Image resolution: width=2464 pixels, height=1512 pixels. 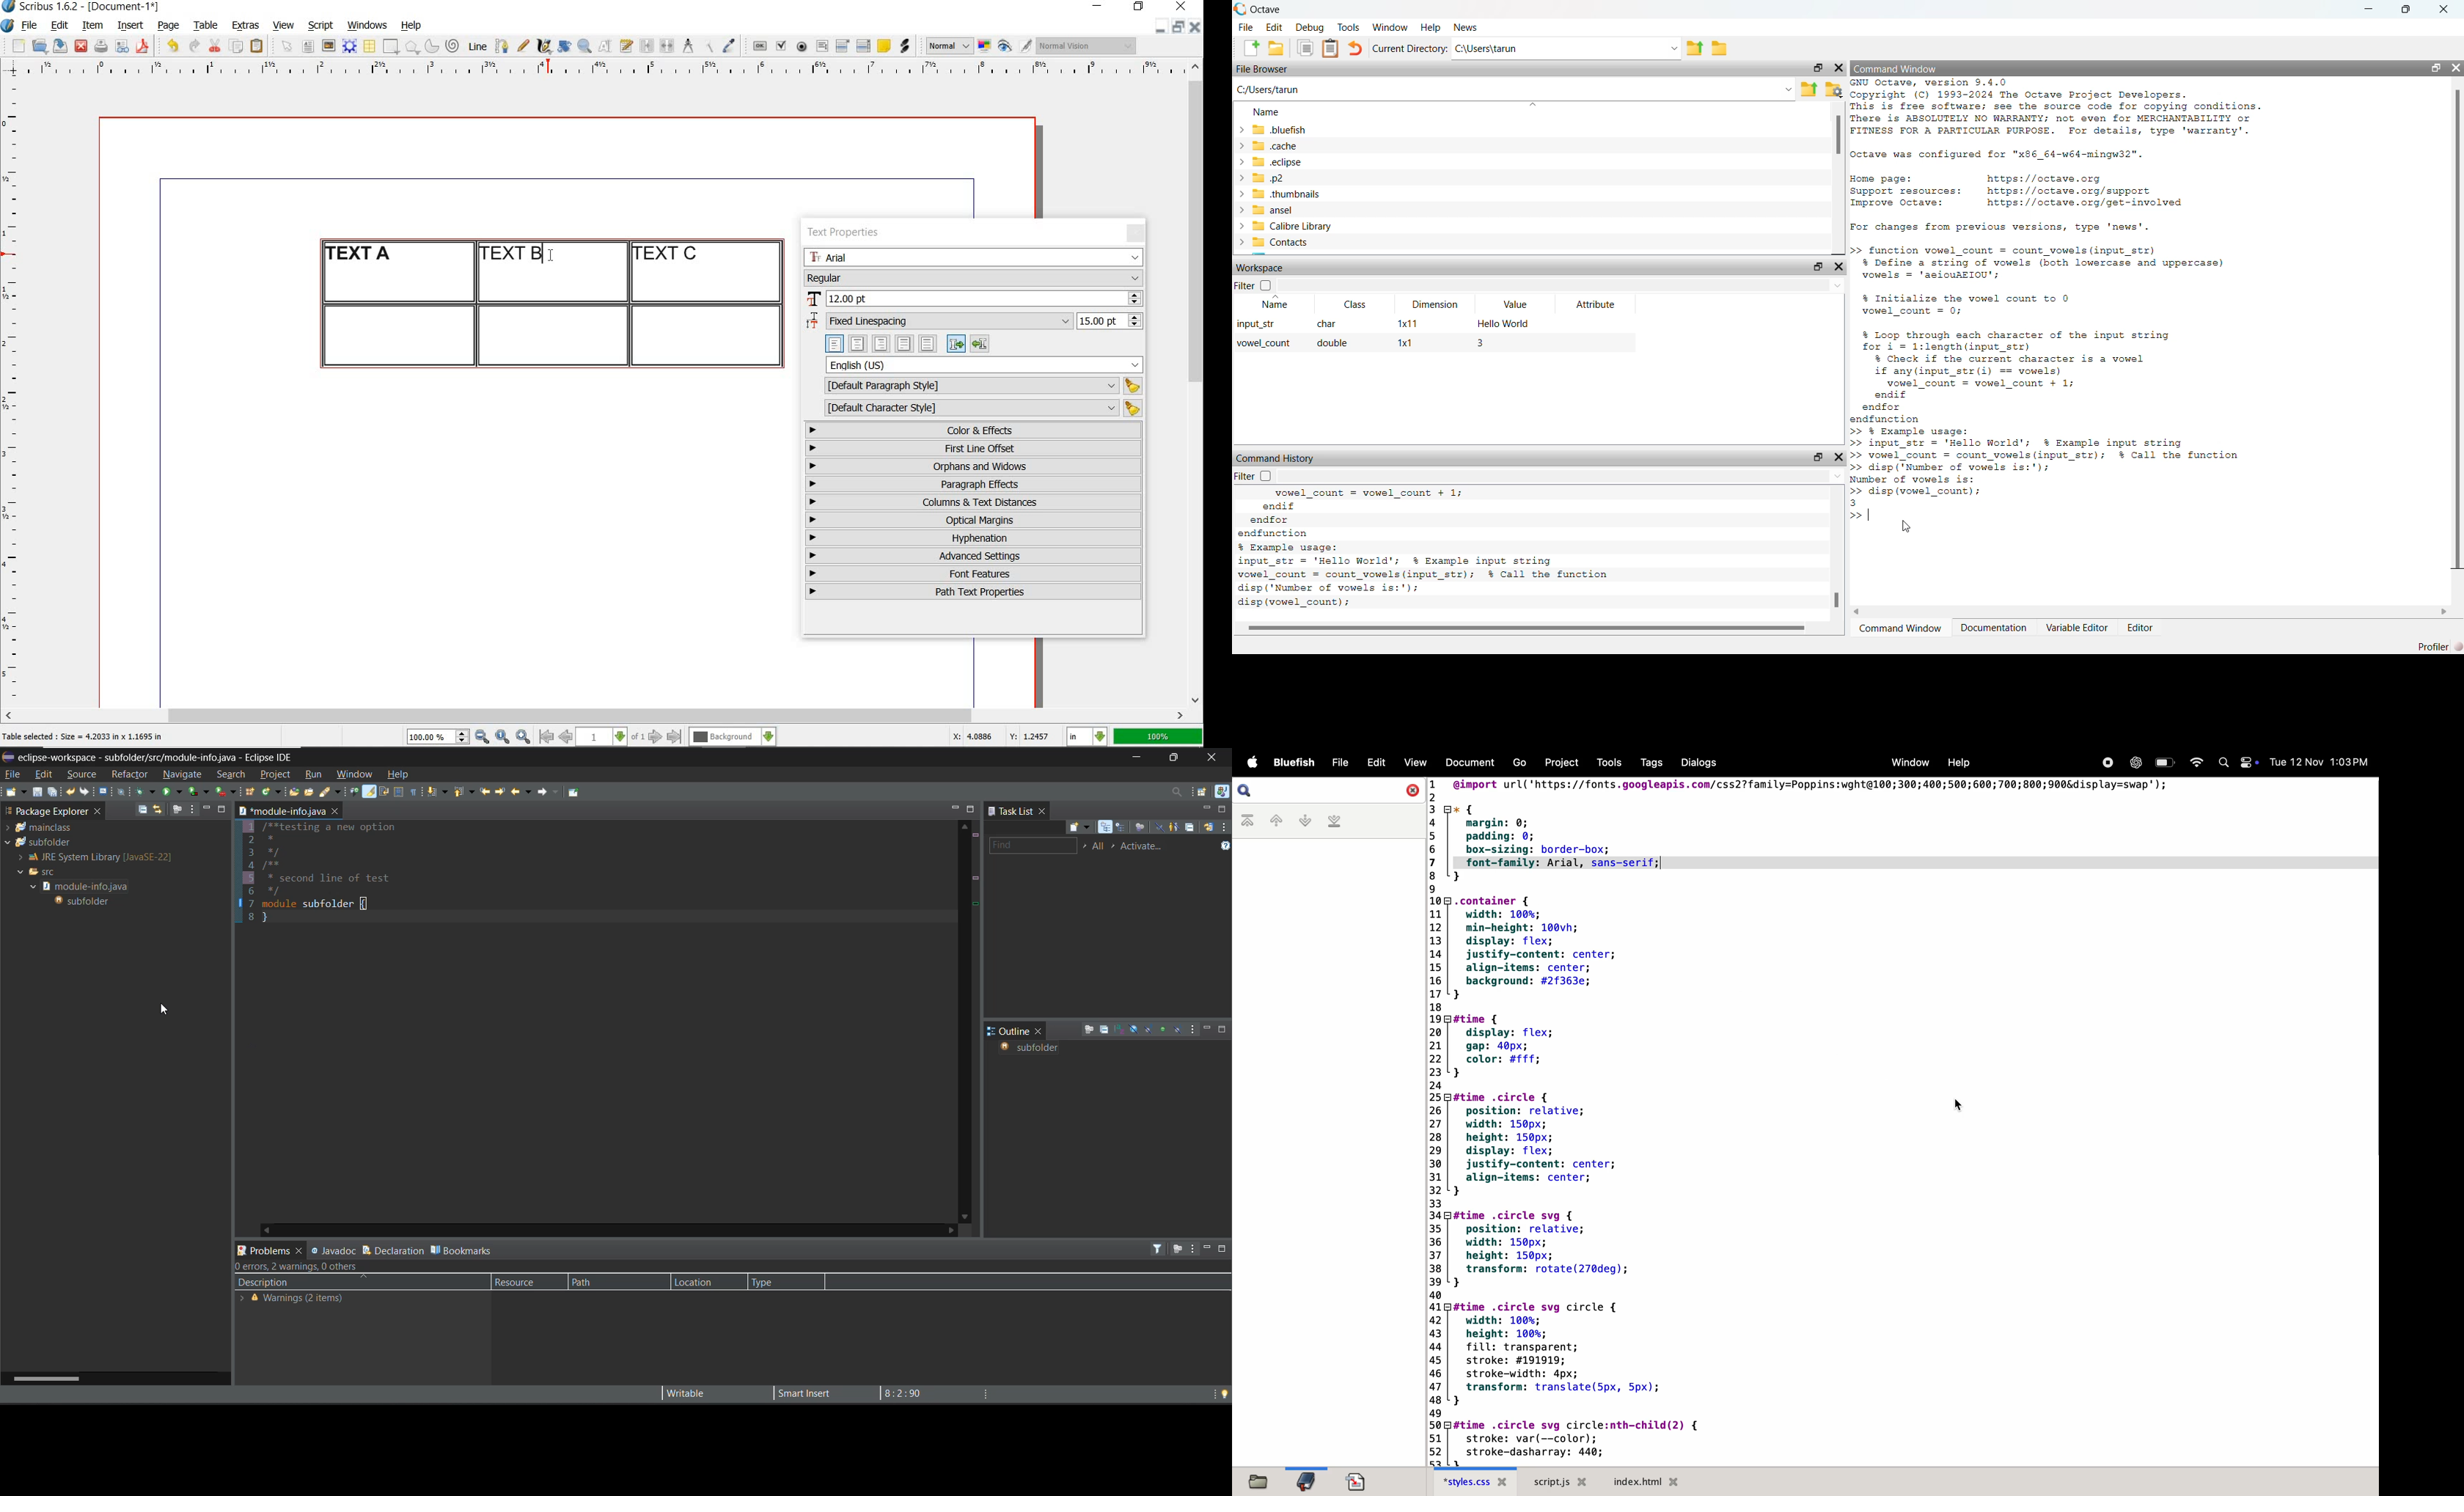 What do you see at coordinates (972, 484) in the screenshot?
I see `paragraph effects` at bounding box center [972, 484].